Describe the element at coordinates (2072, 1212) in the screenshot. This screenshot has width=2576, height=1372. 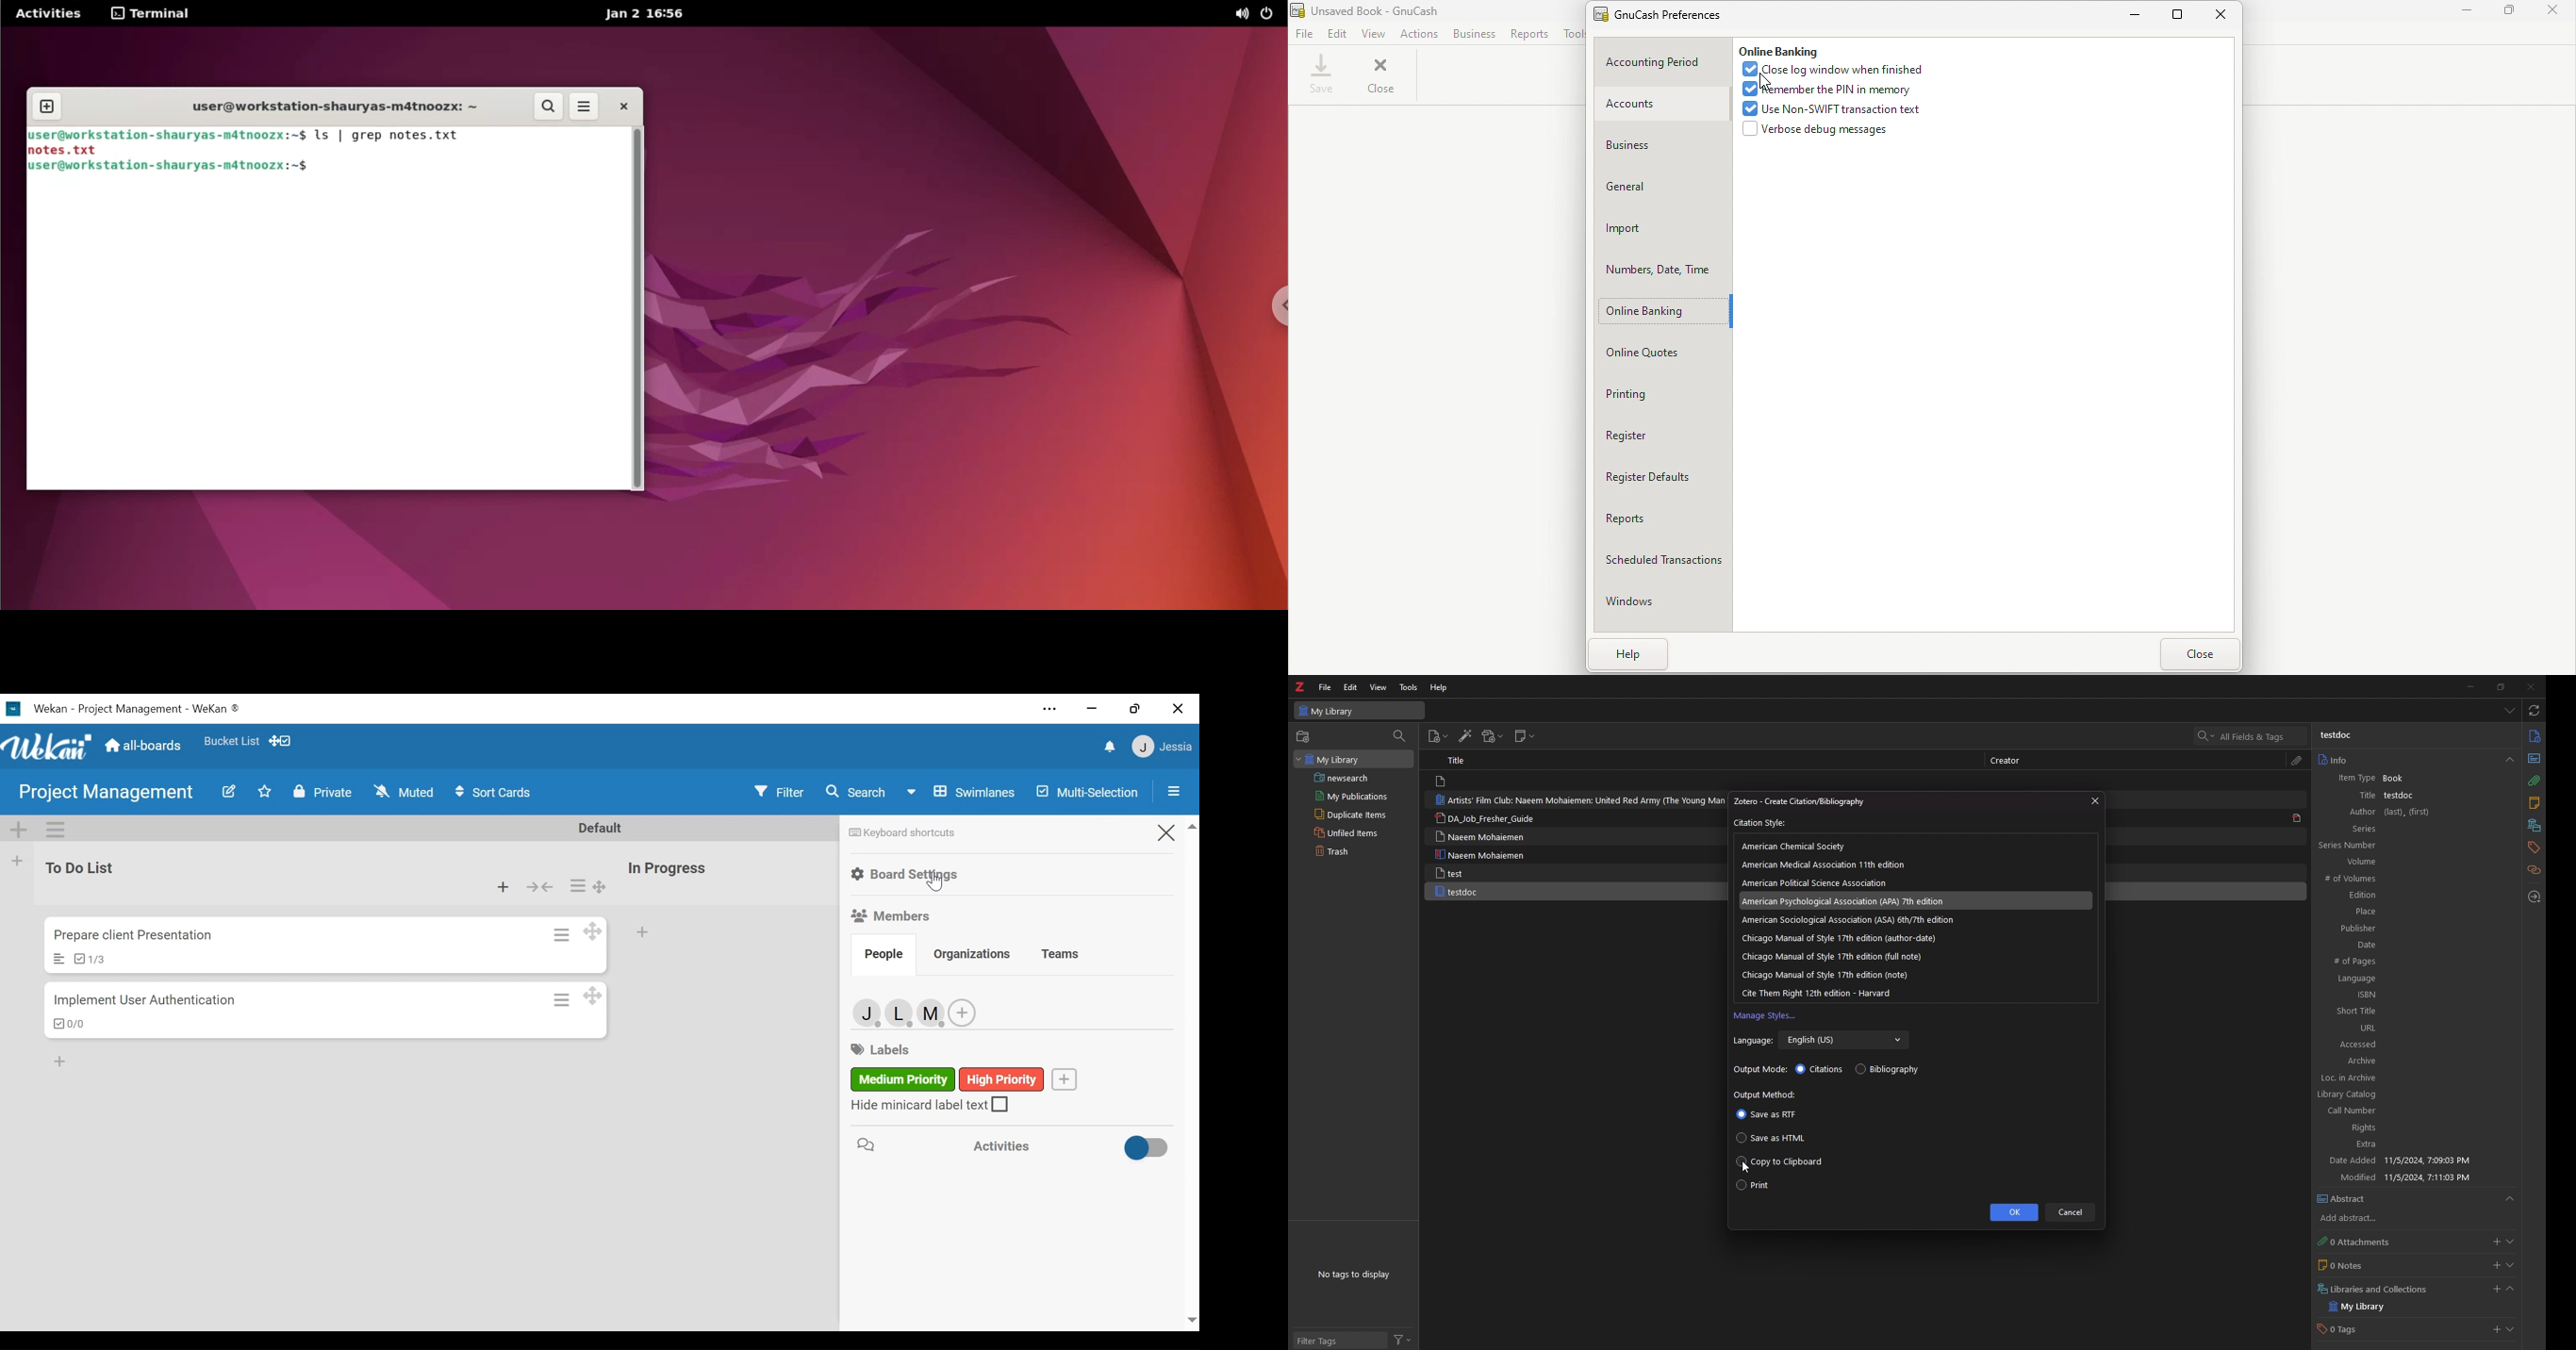
I see `cancel` at that location.